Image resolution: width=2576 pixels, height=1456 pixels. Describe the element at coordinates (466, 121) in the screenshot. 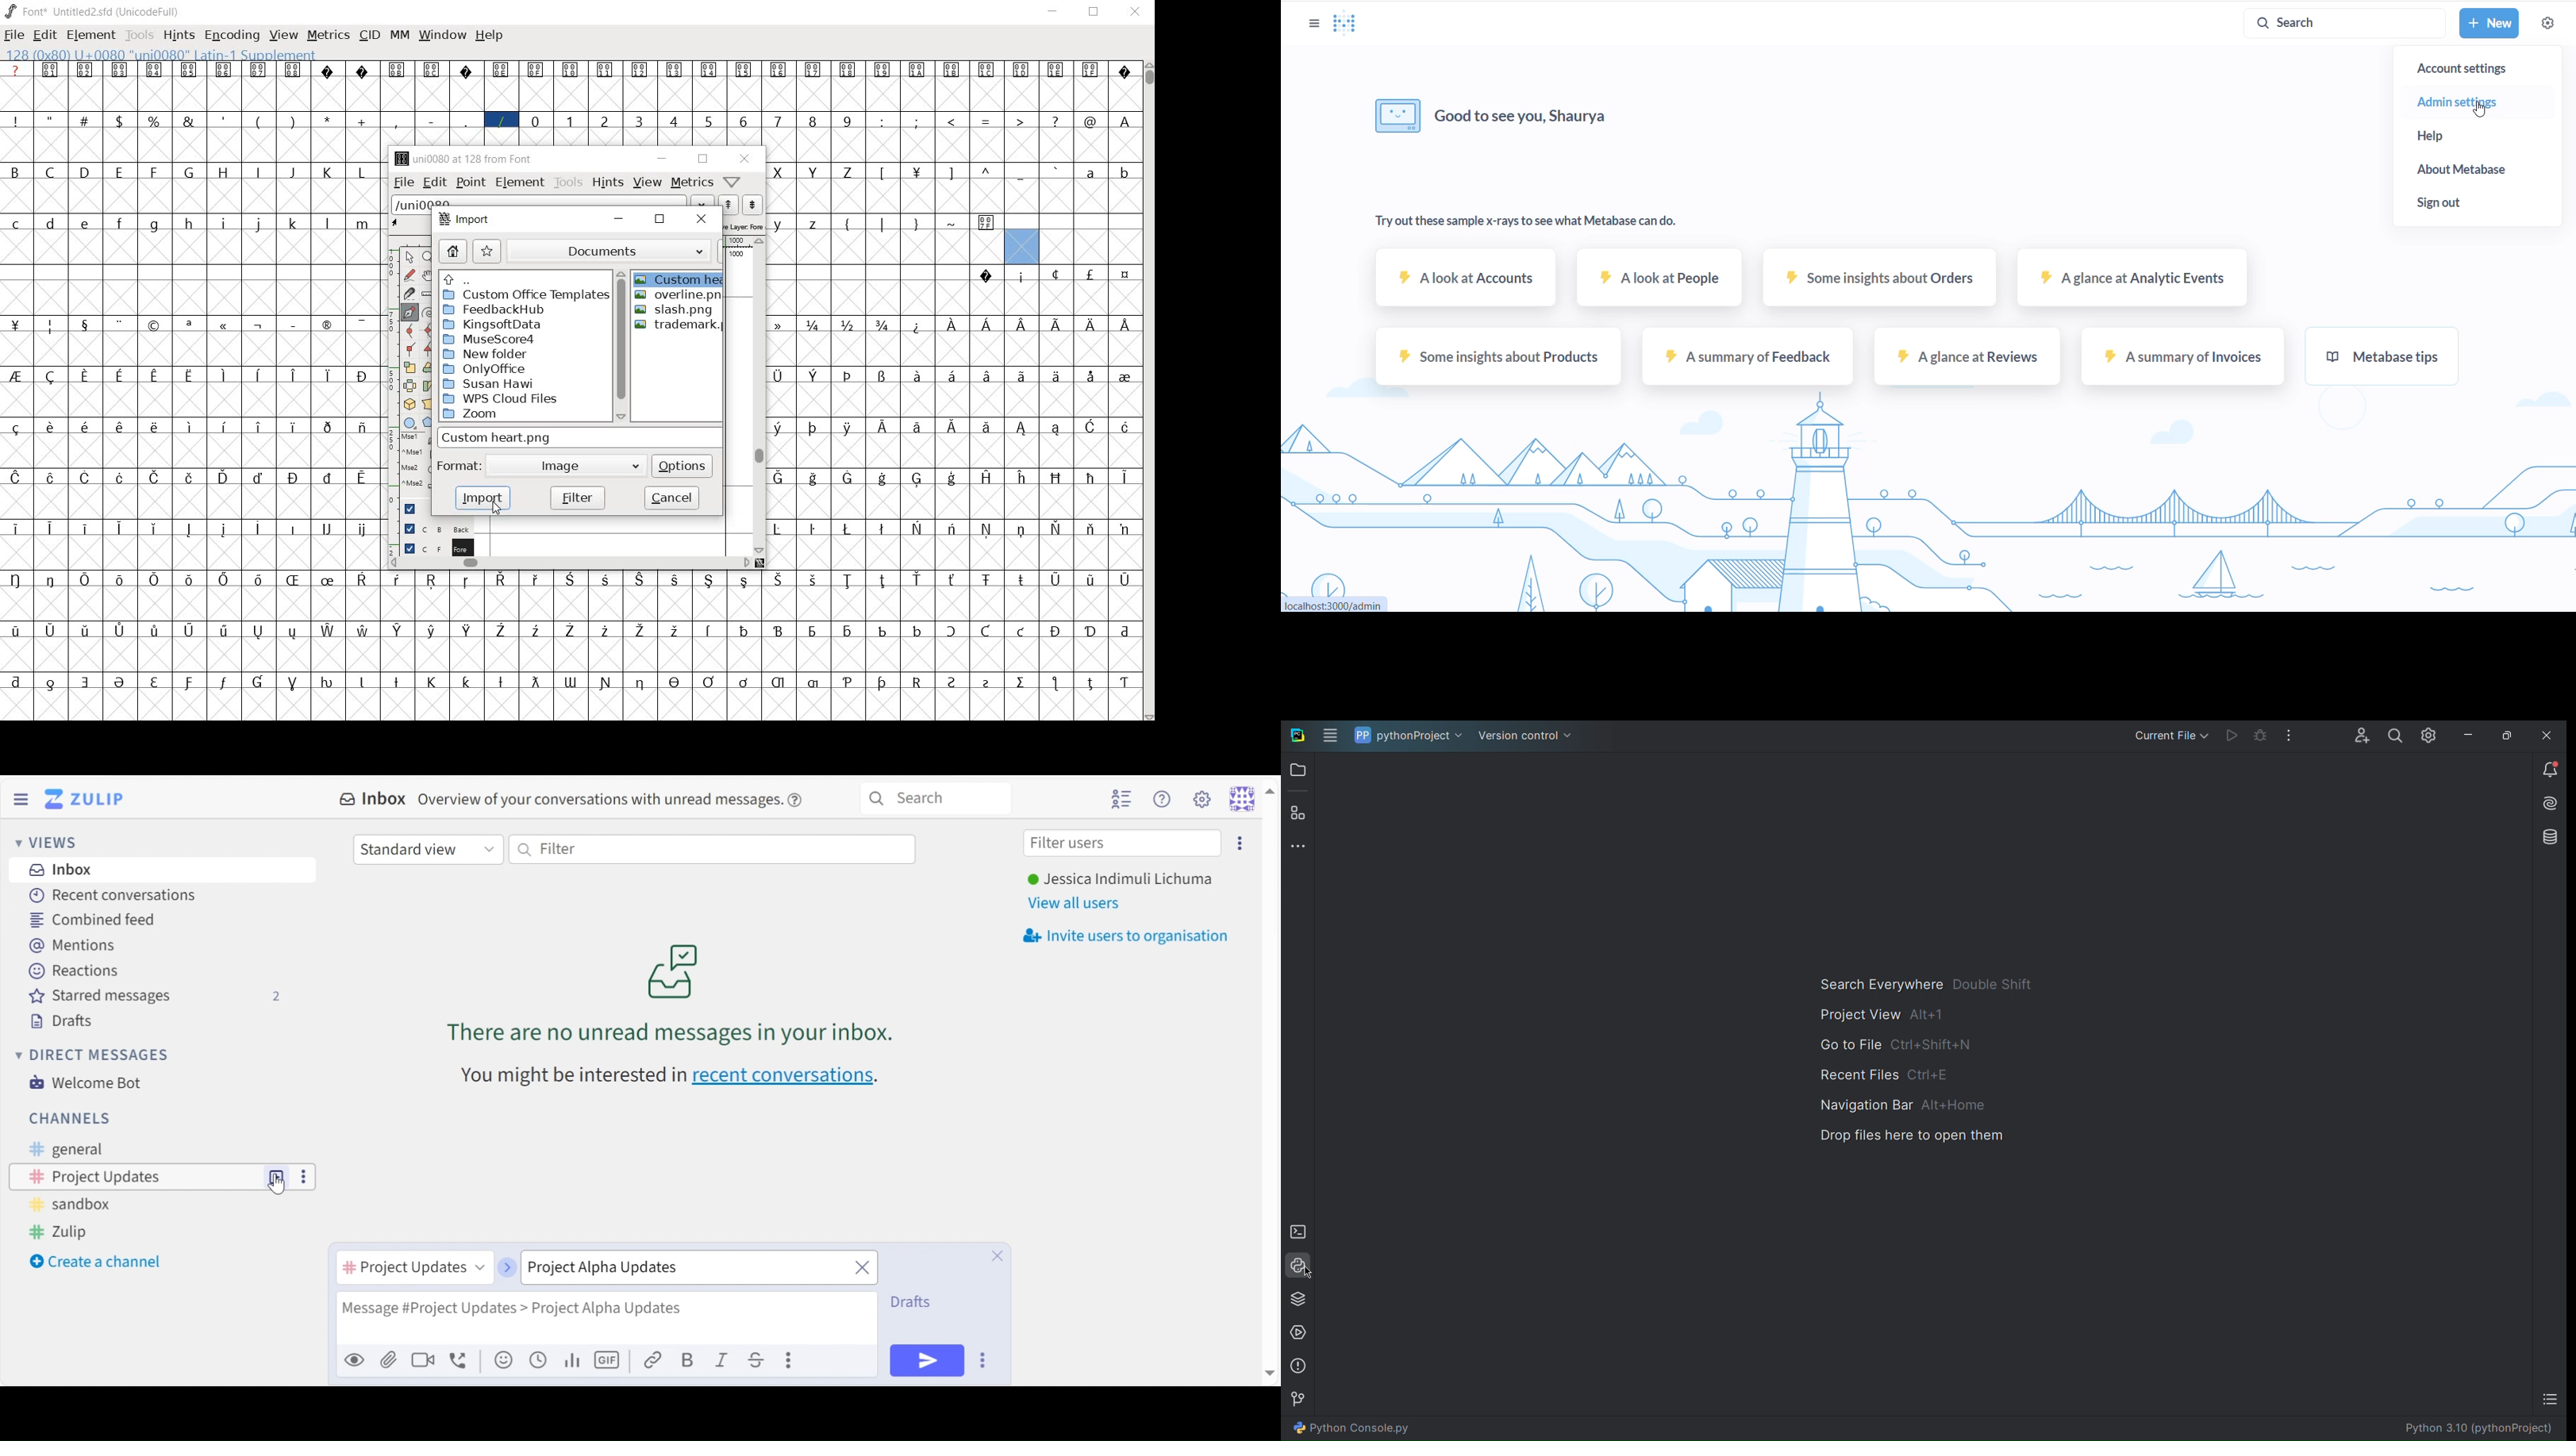

I see `glyph` at that location.